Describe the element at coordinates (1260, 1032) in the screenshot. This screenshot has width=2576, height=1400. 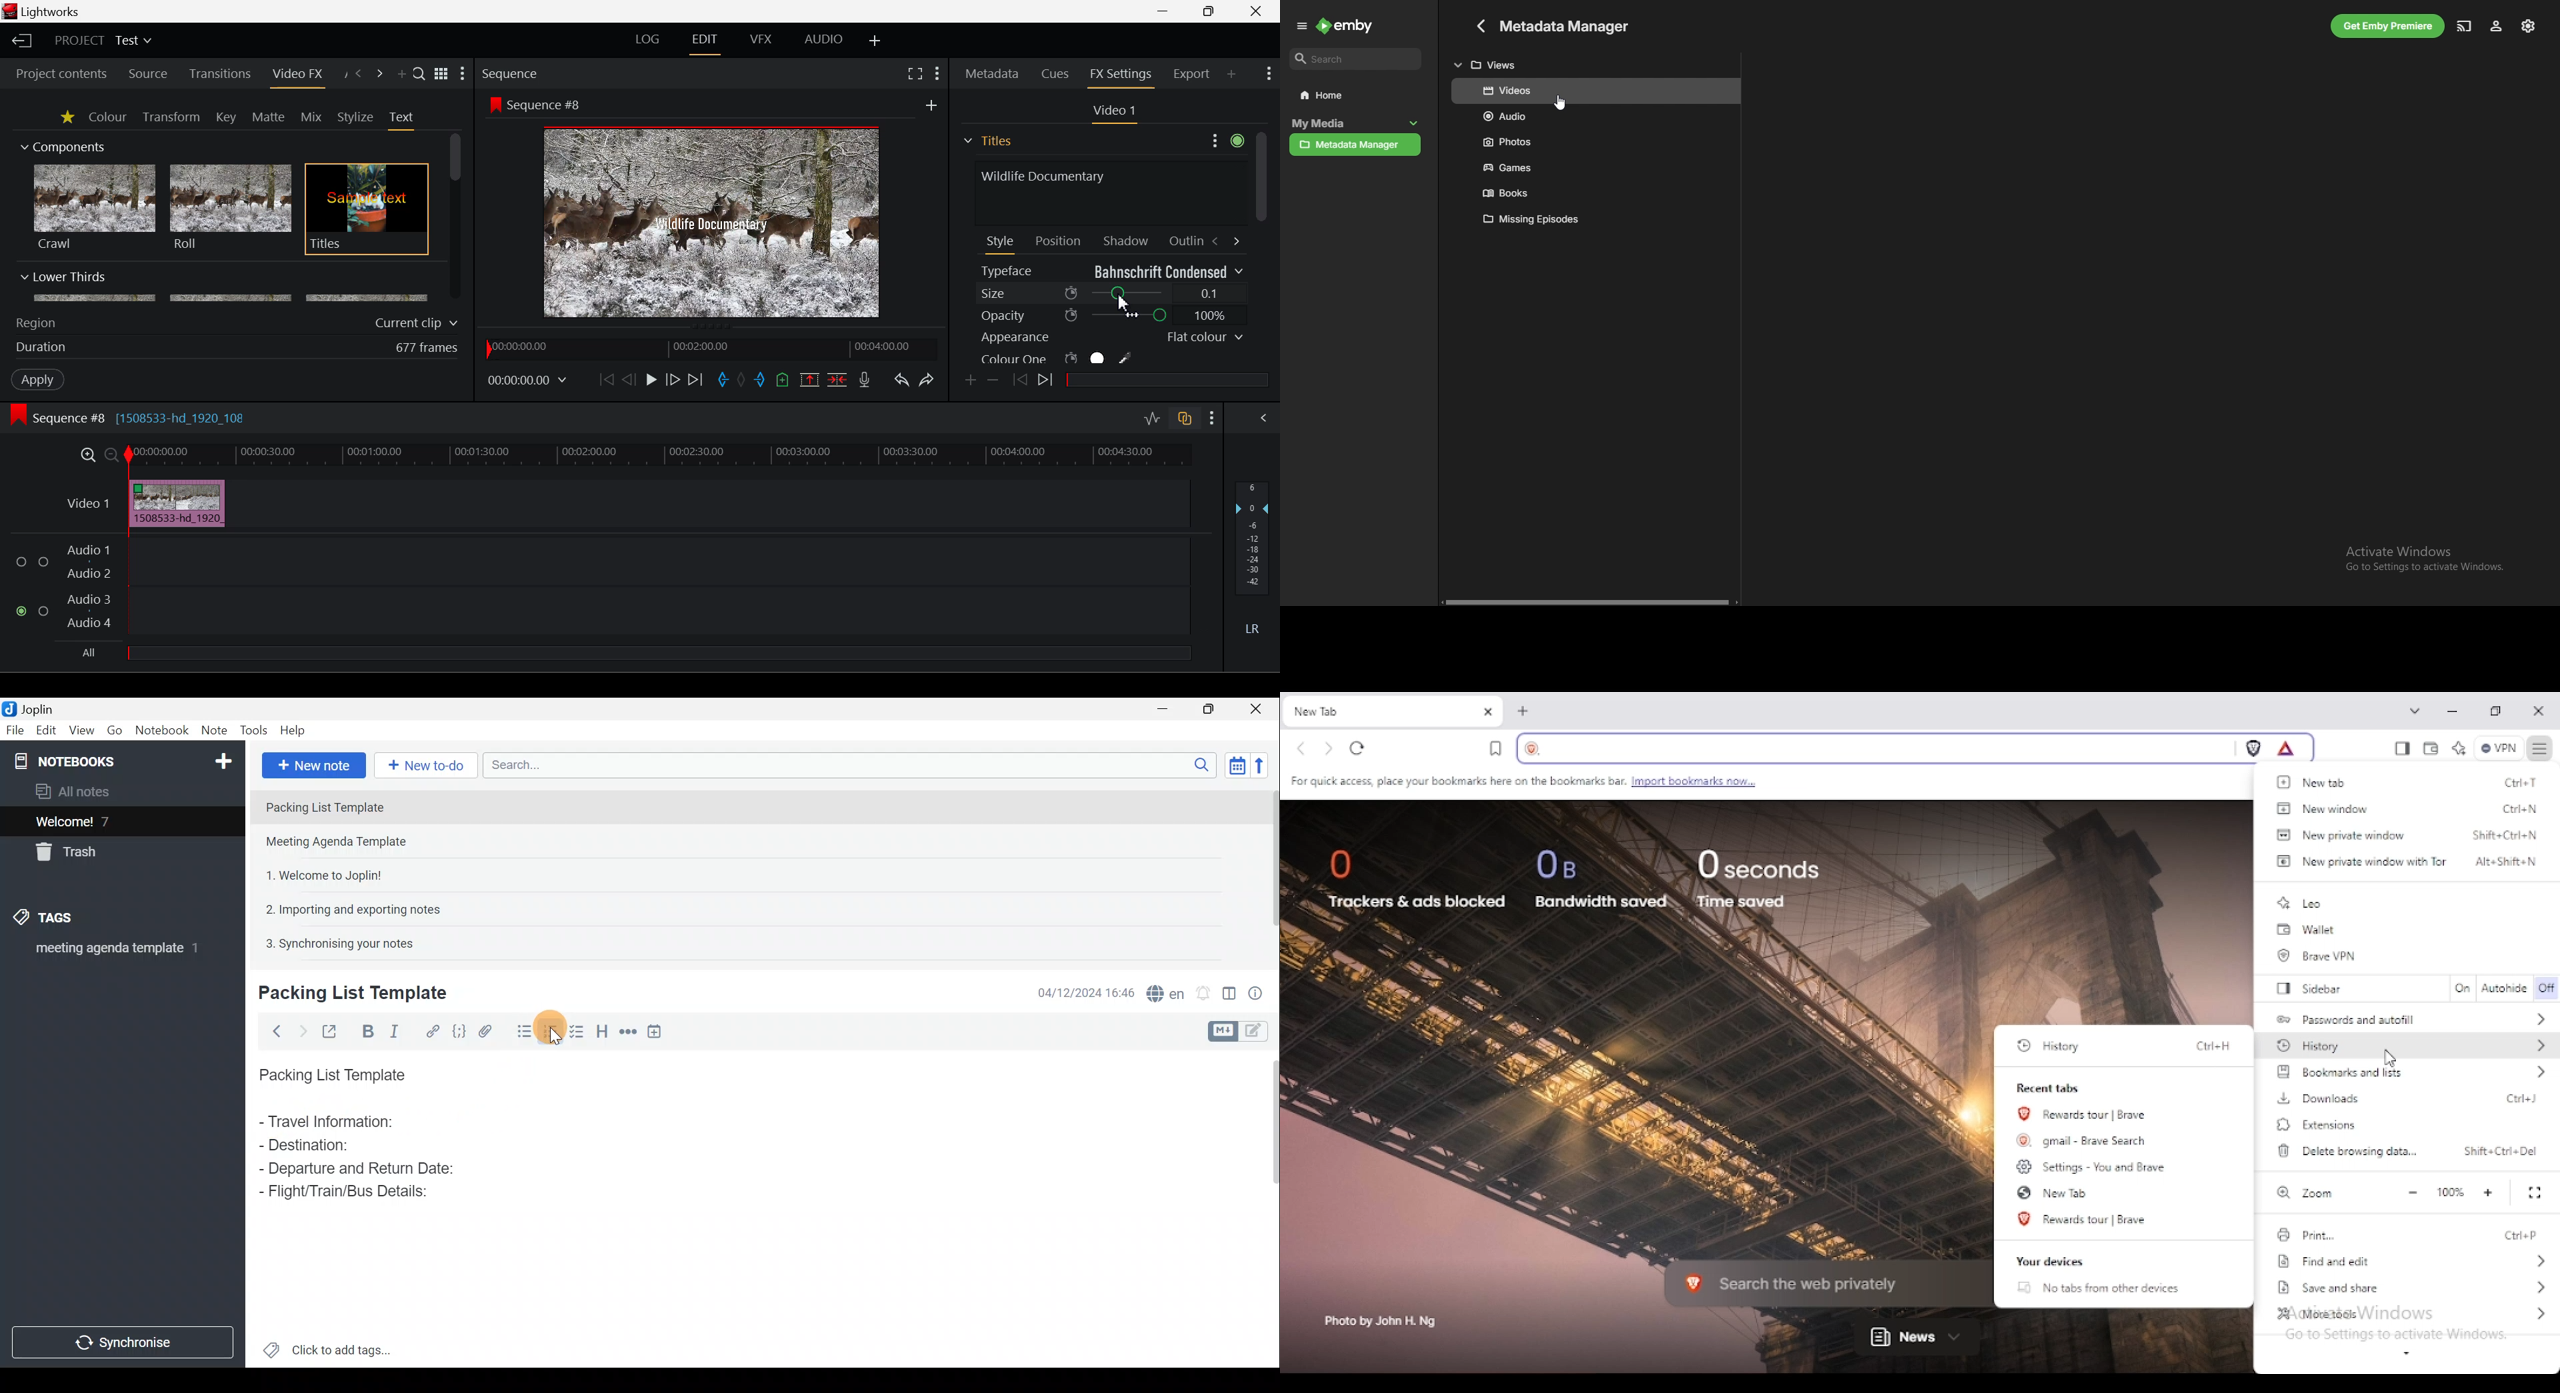
I see `Toggle editors` at that location.